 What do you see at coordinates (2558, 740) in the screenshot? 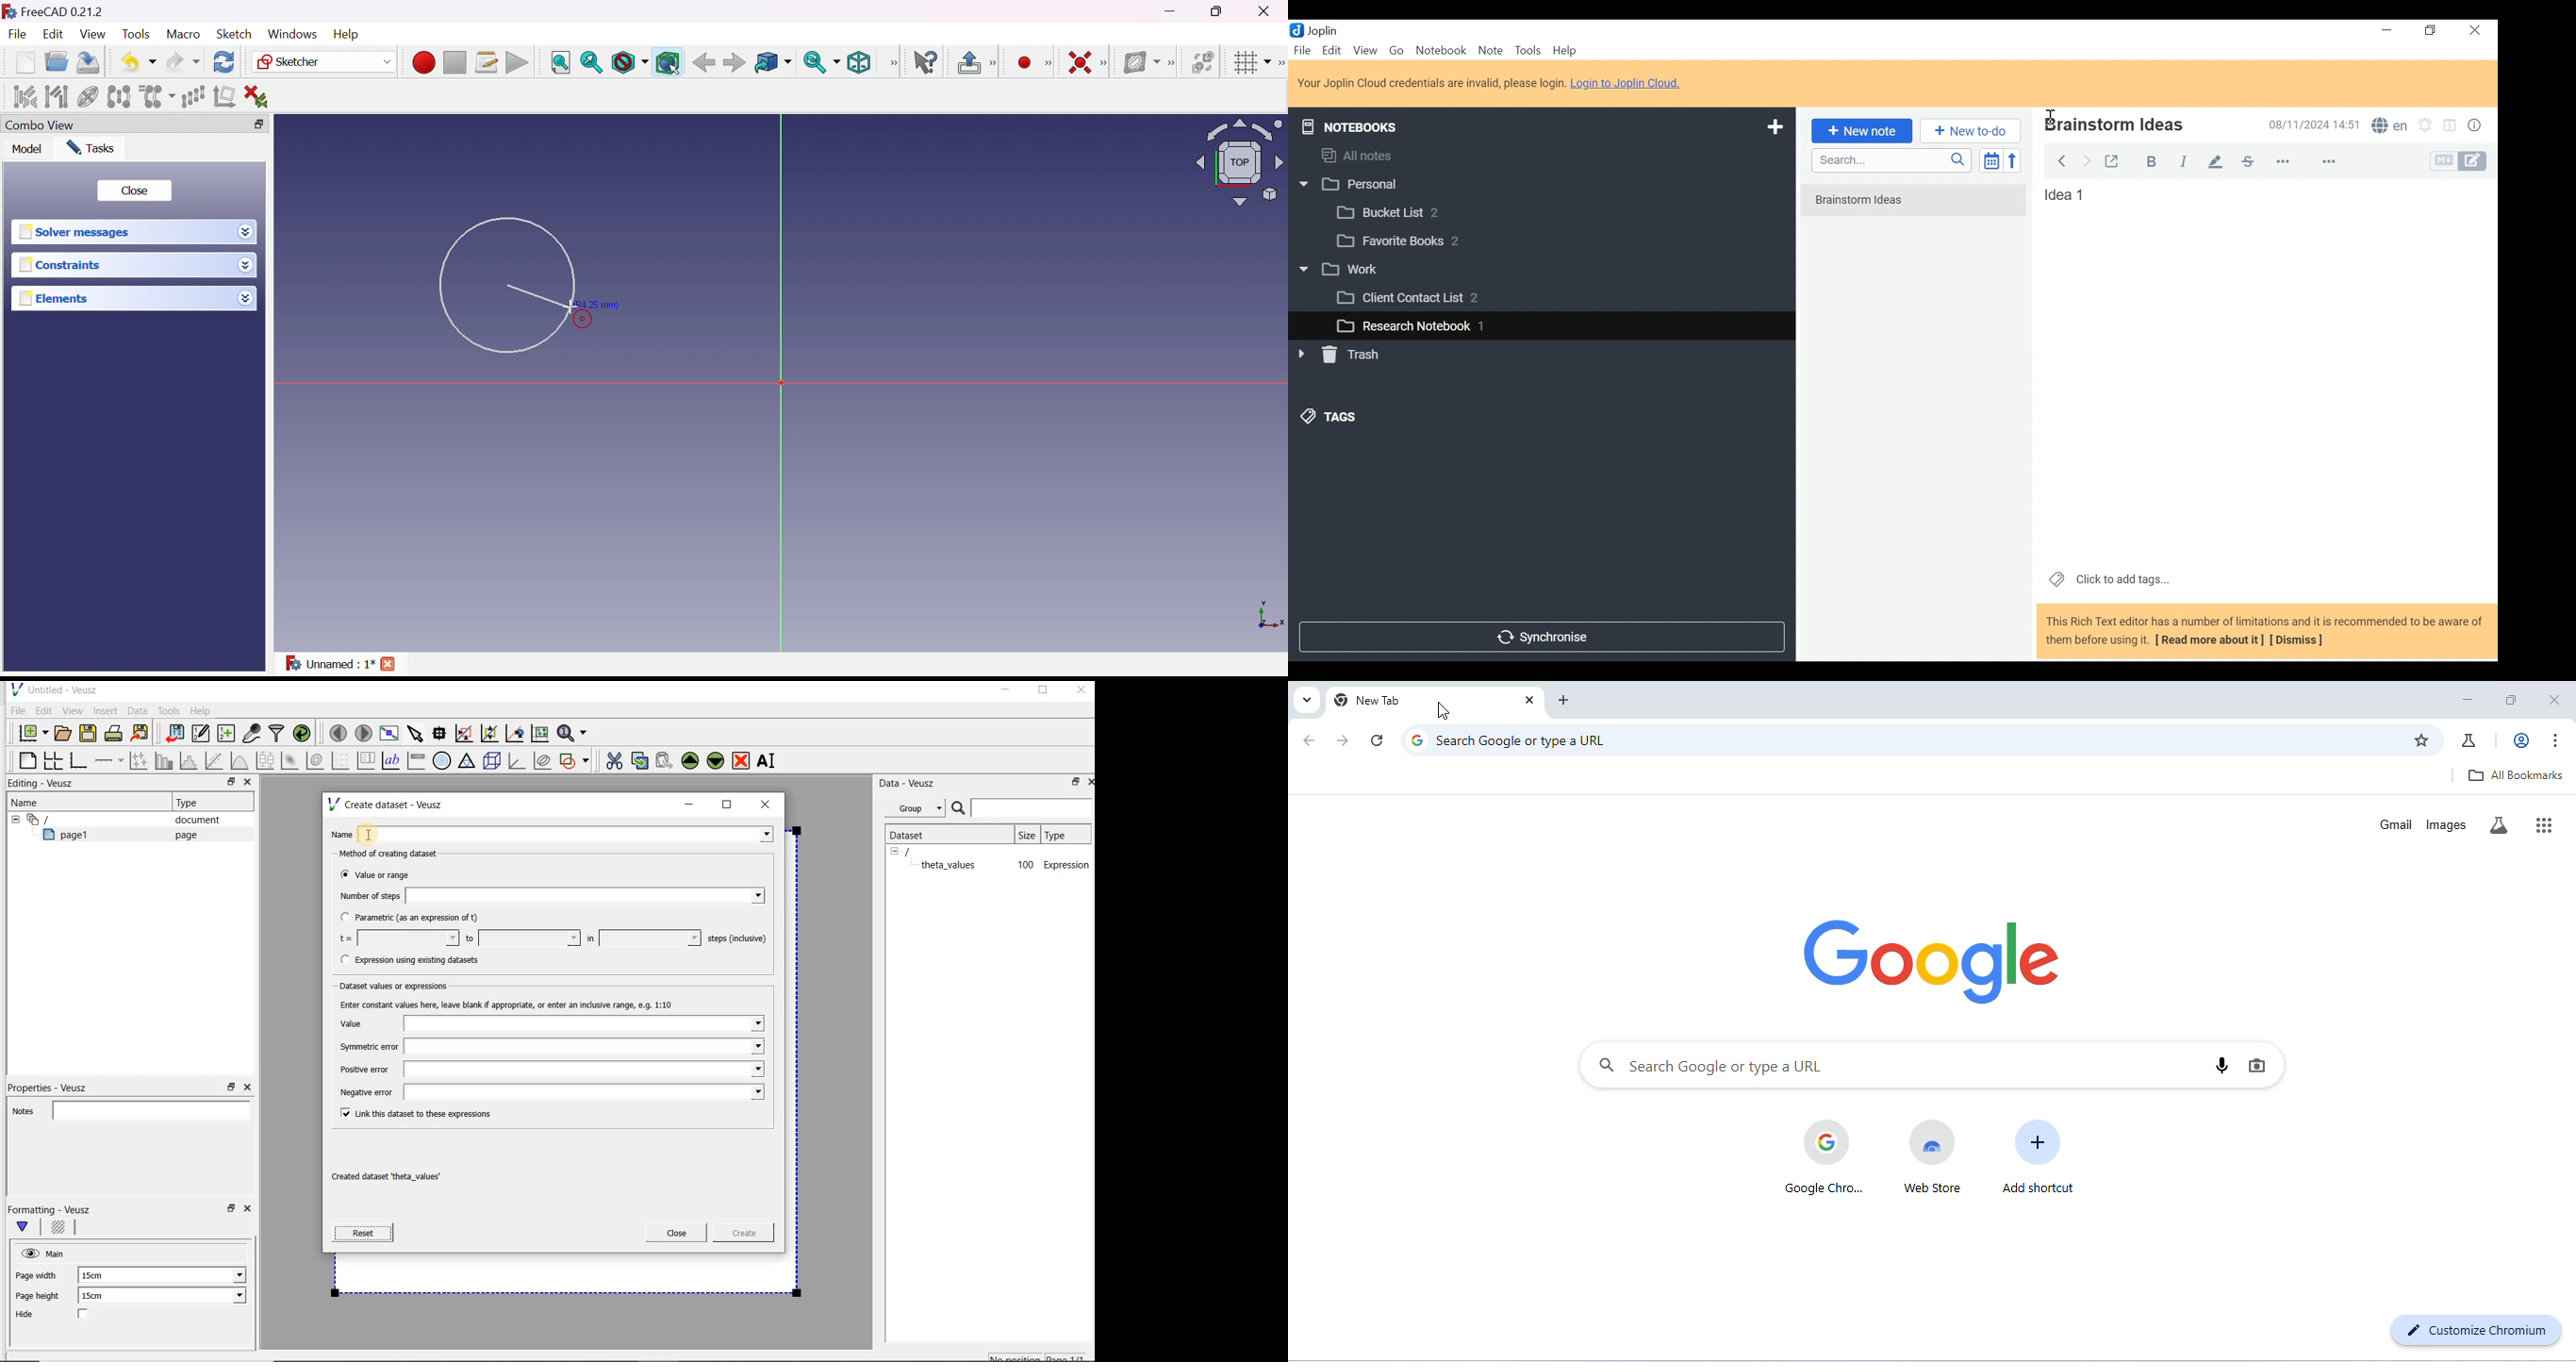
I see `customize and control chromium` at bounding box center [2558, 740].